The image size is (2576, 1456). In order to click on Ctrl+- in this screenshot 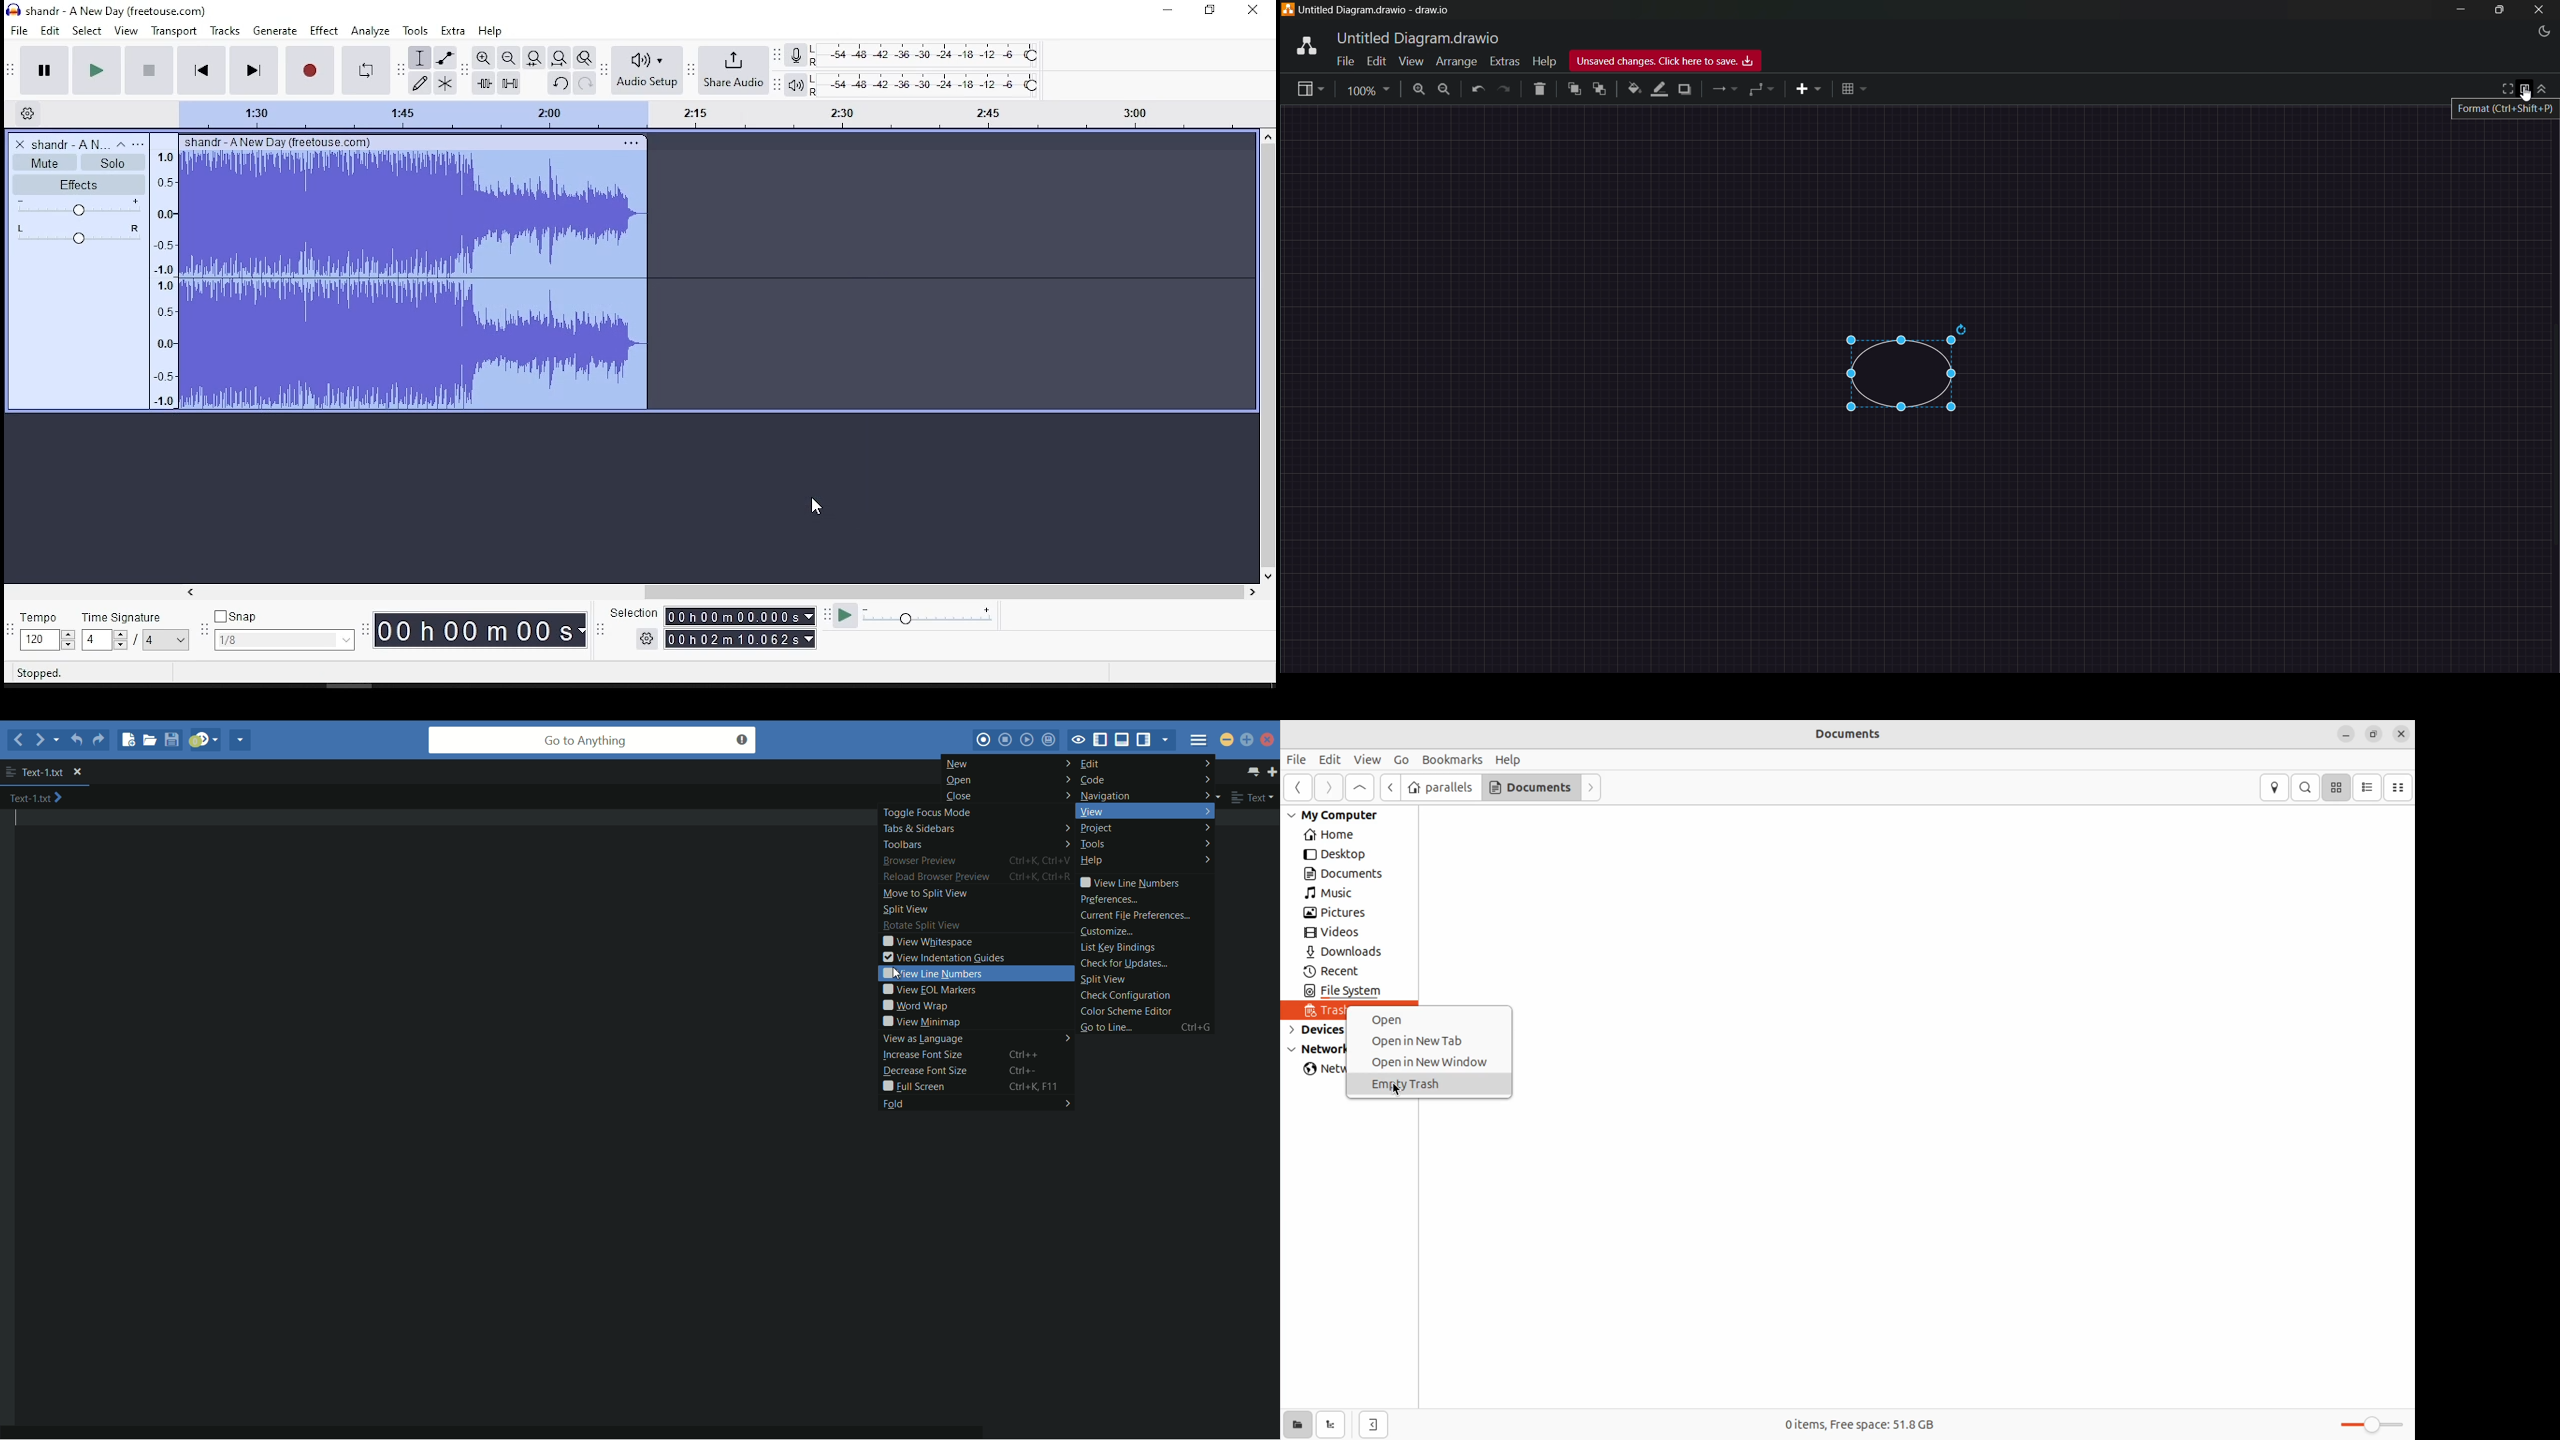, I will do `click(1026, 1070)`.